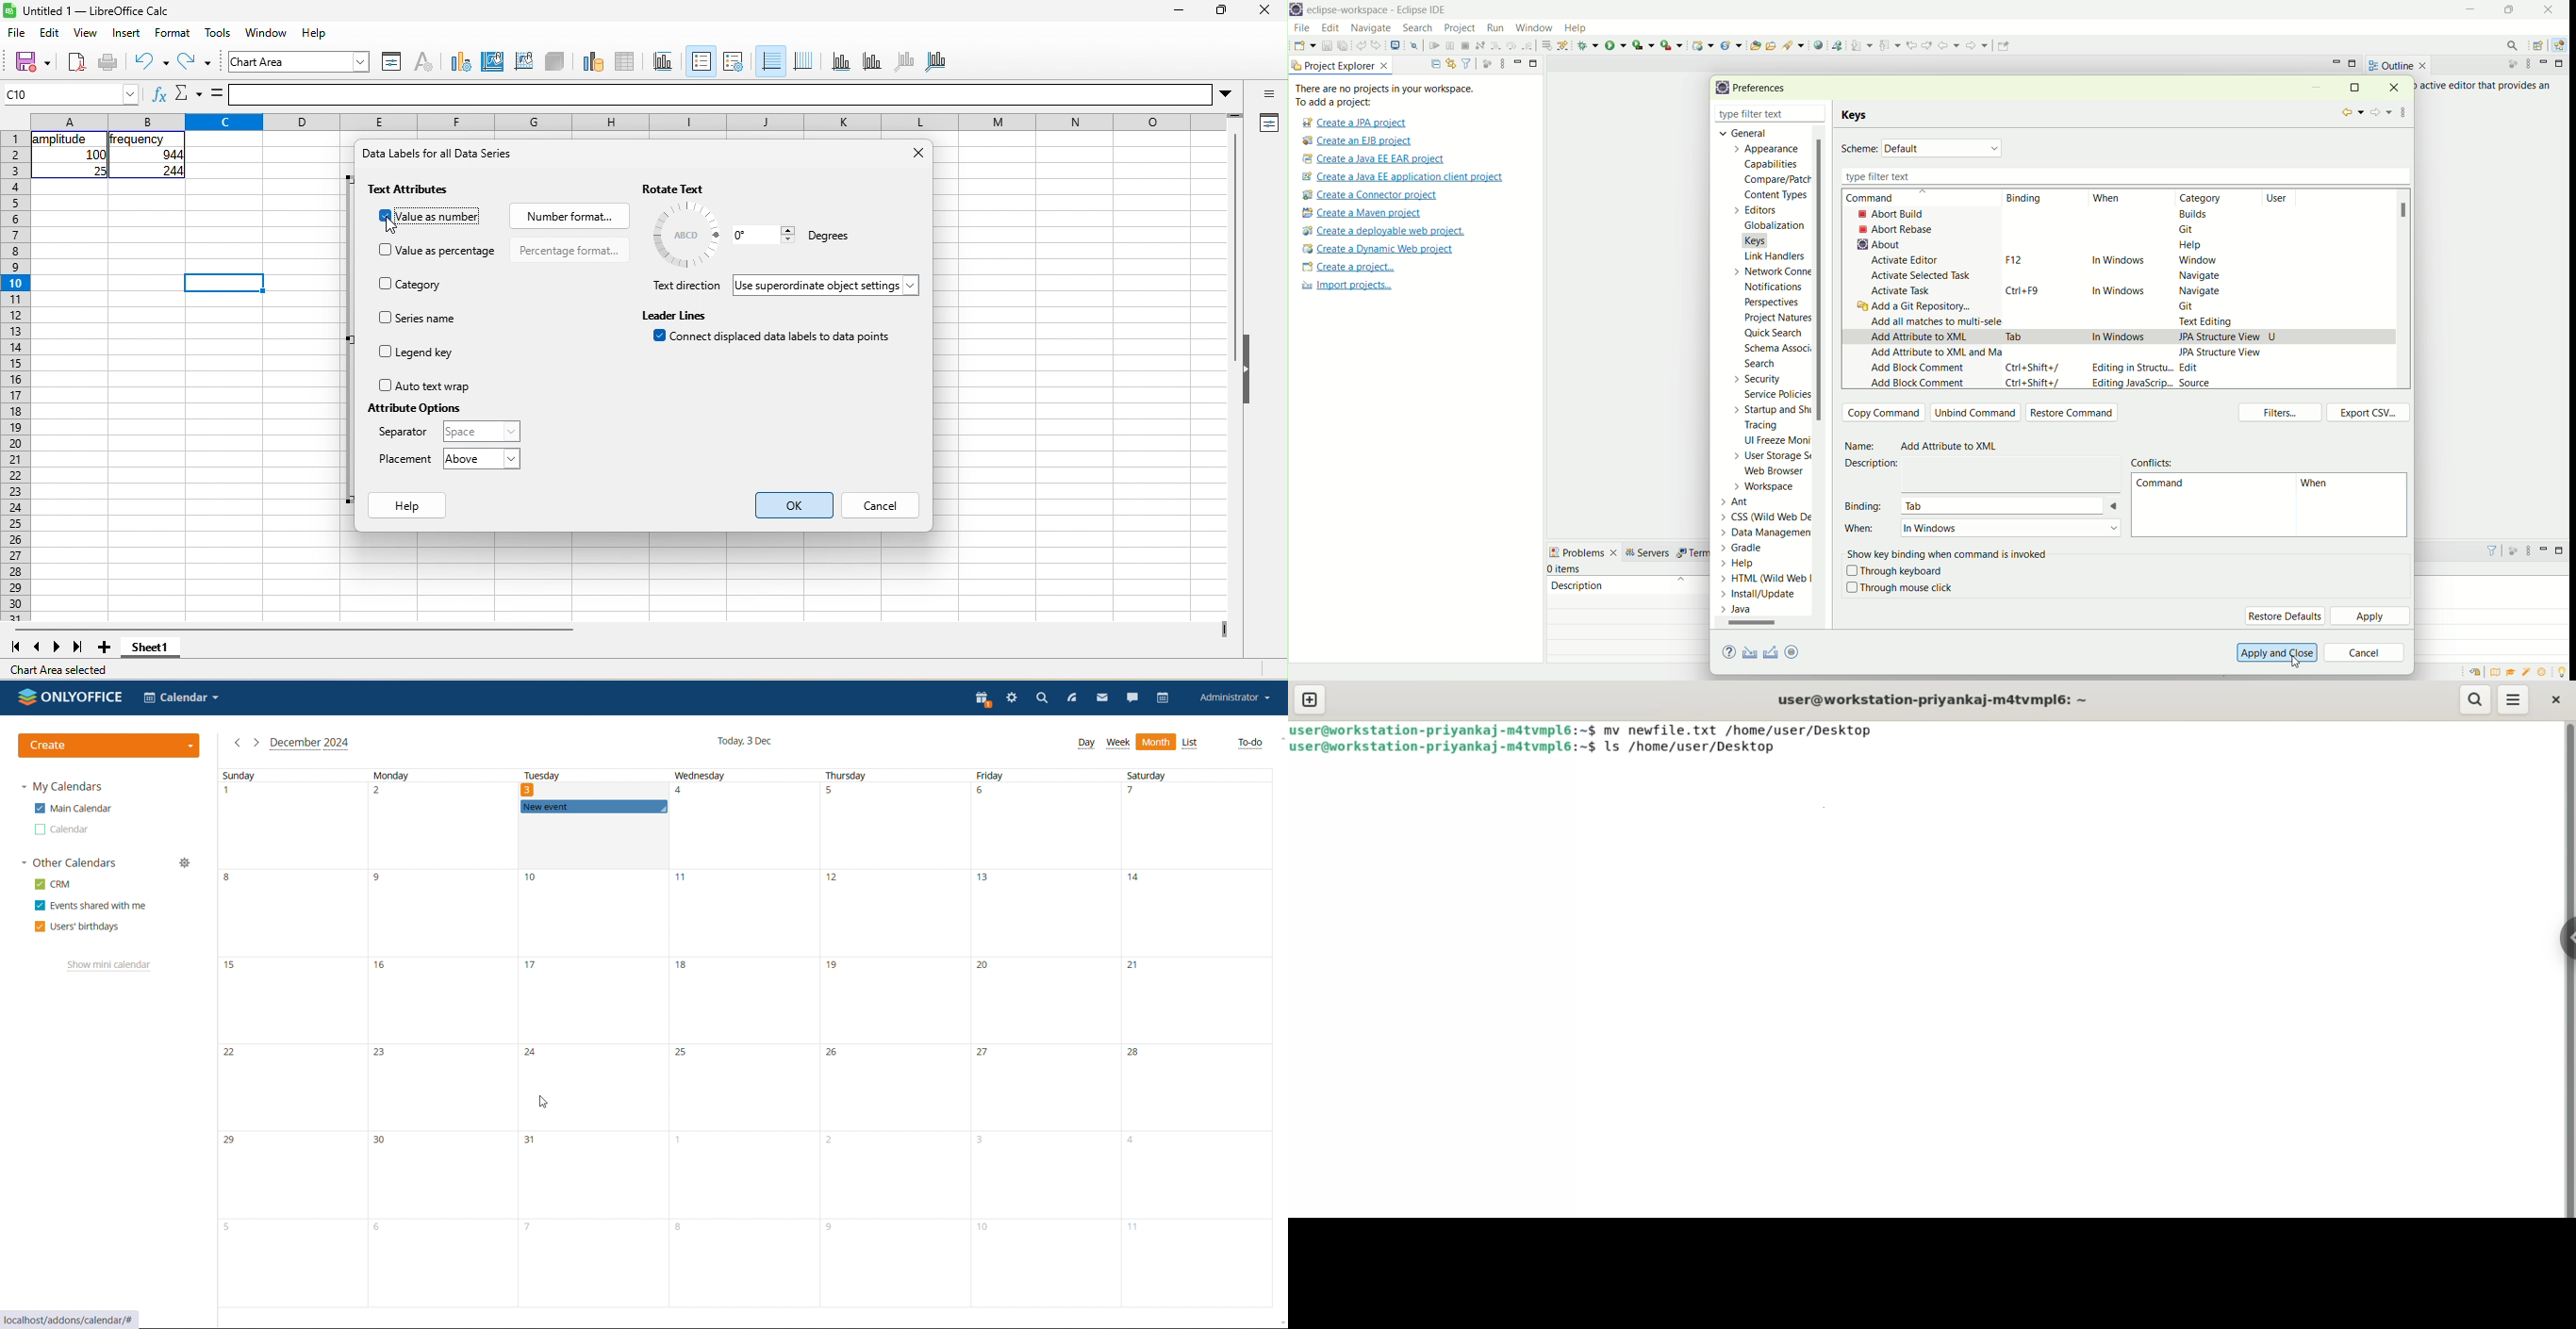  I want to click on chart area selected, so click(66, 670).